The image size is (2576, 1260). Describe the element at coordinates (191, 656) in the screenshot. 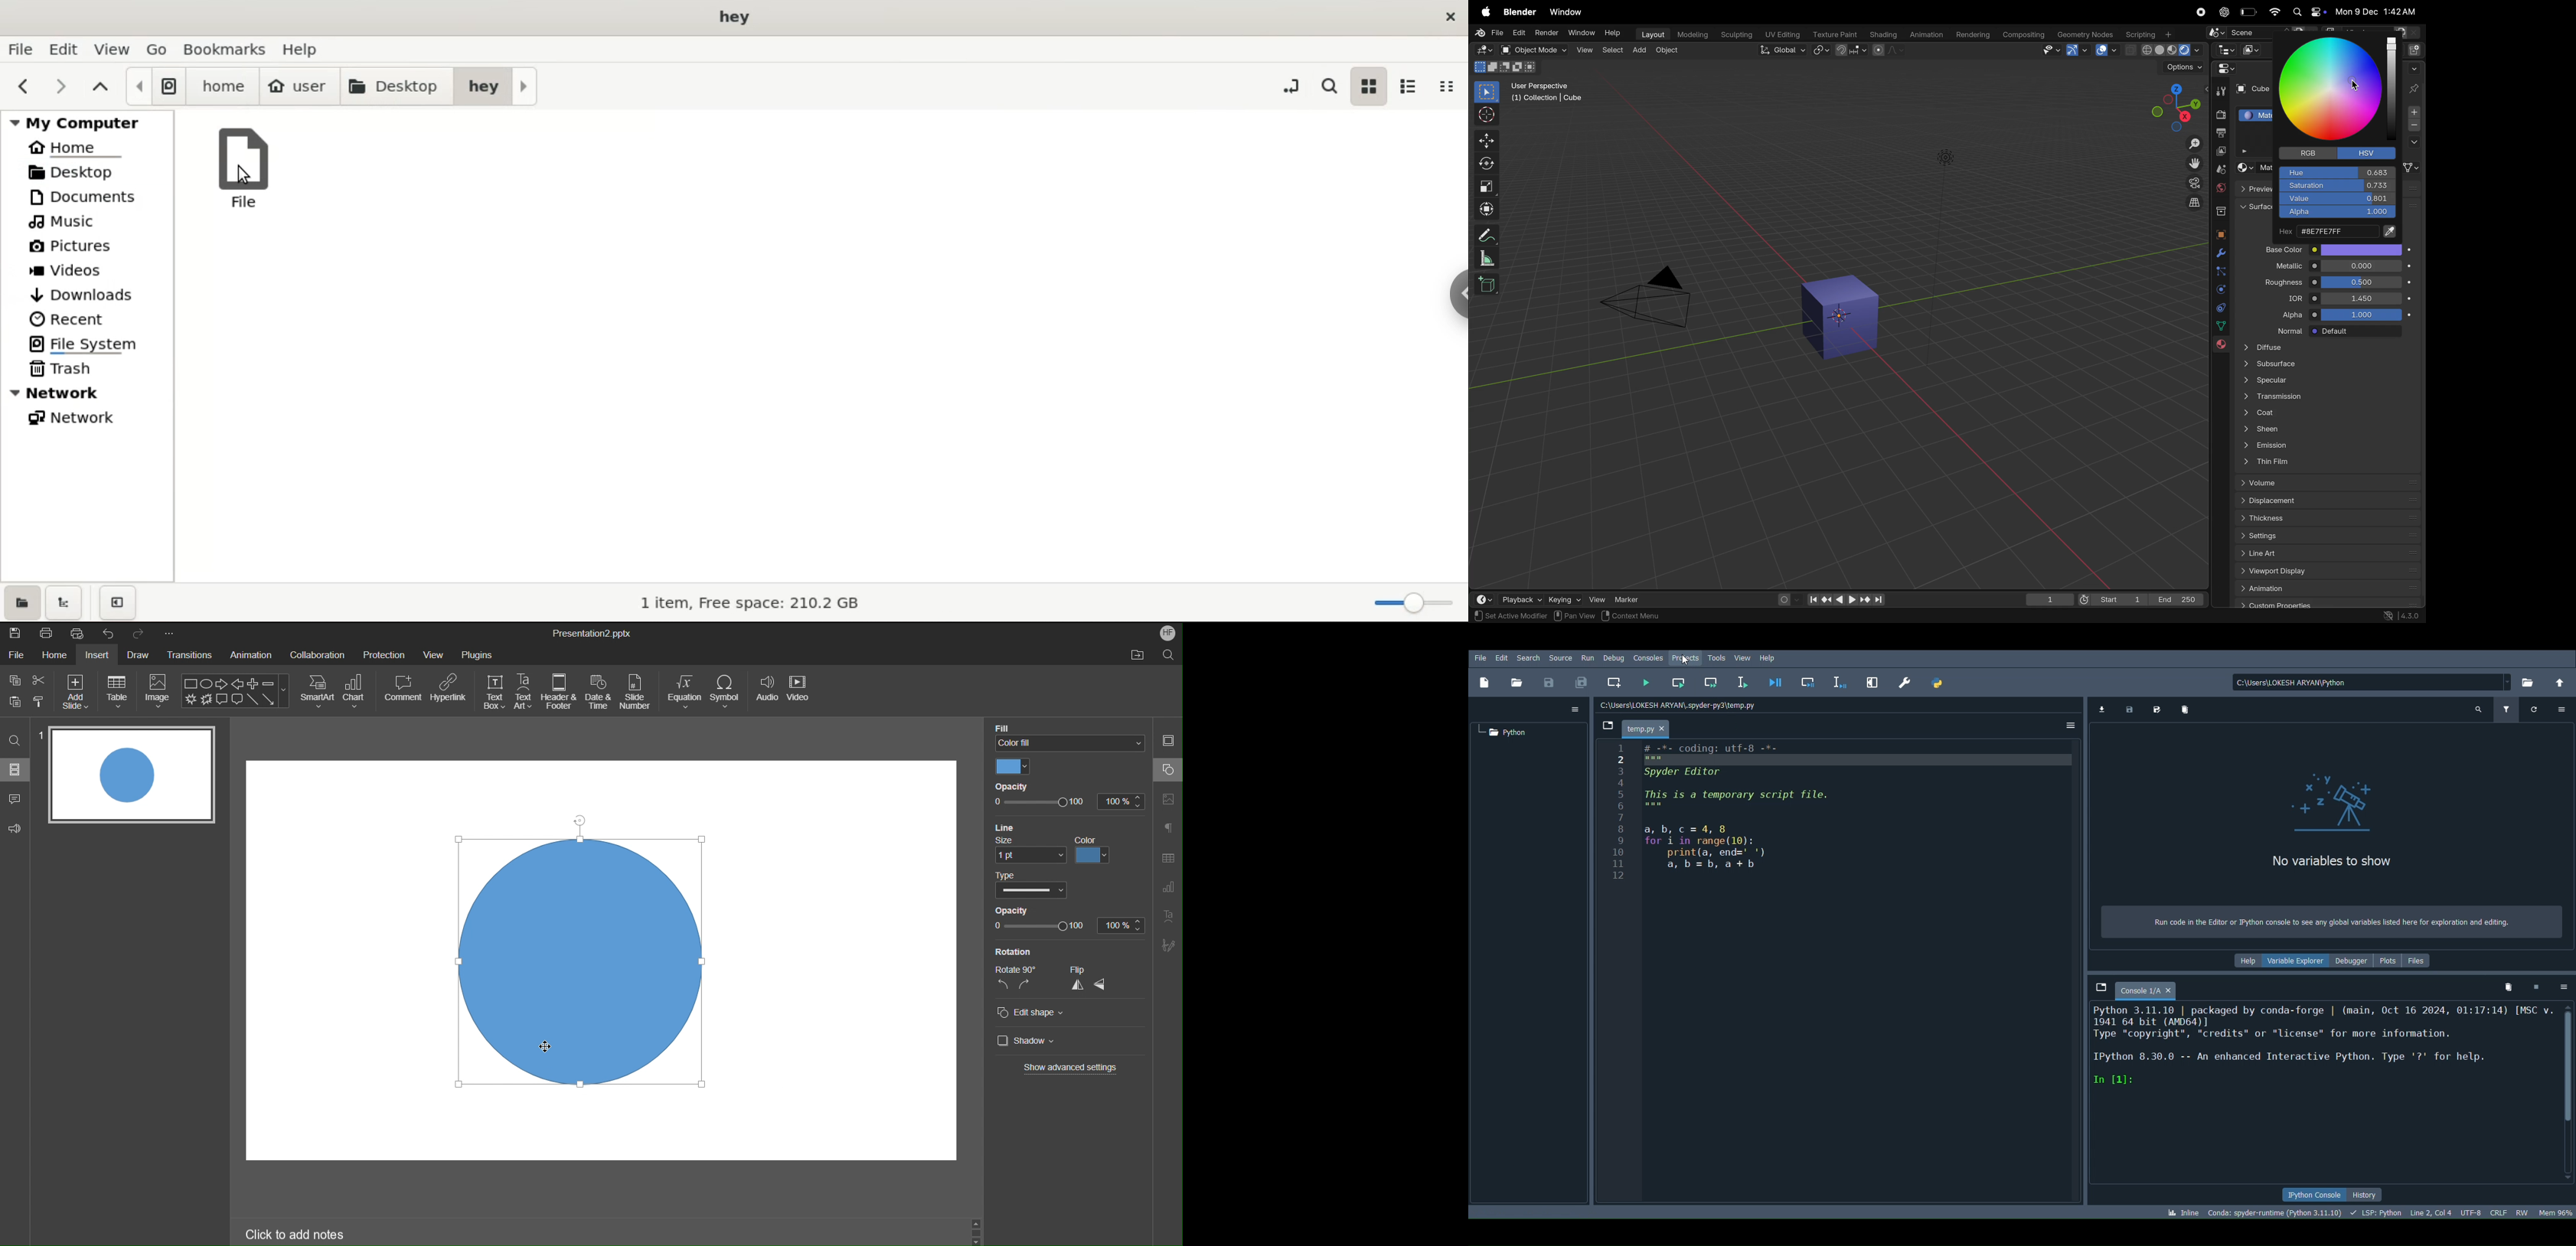

I see `Transitions` at that location.